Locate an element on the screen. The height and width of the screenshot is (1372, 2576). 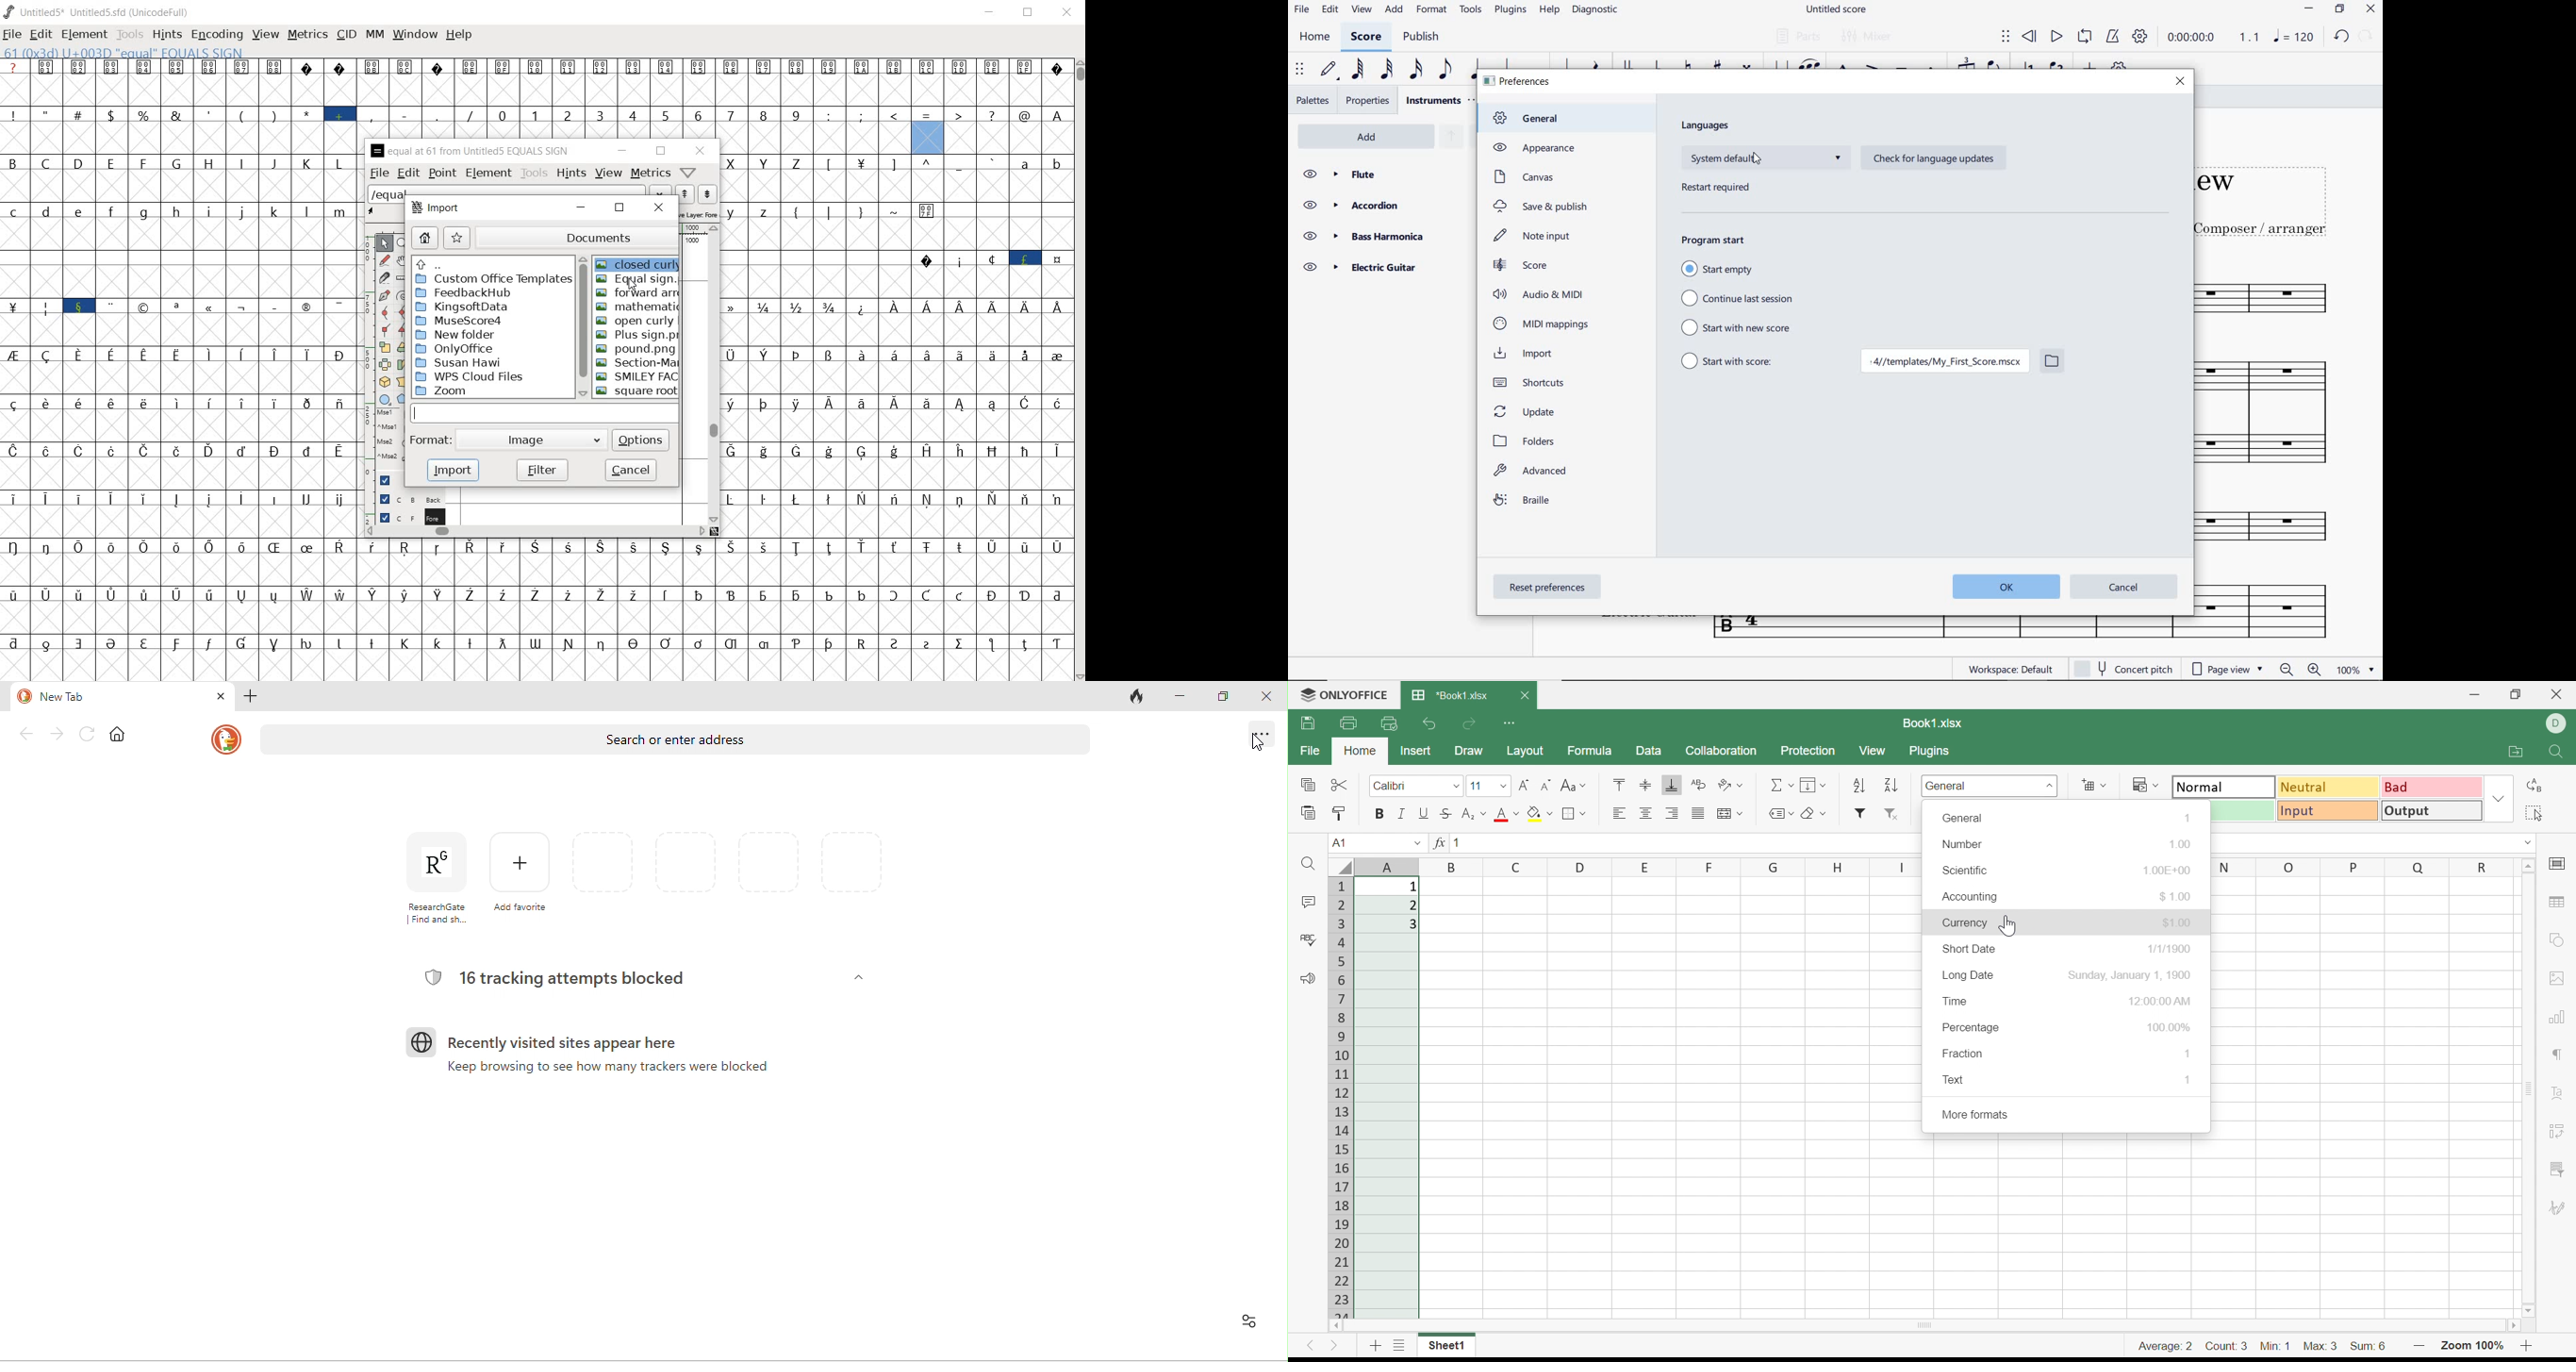
Column names is located at coordinates (1638, 868).